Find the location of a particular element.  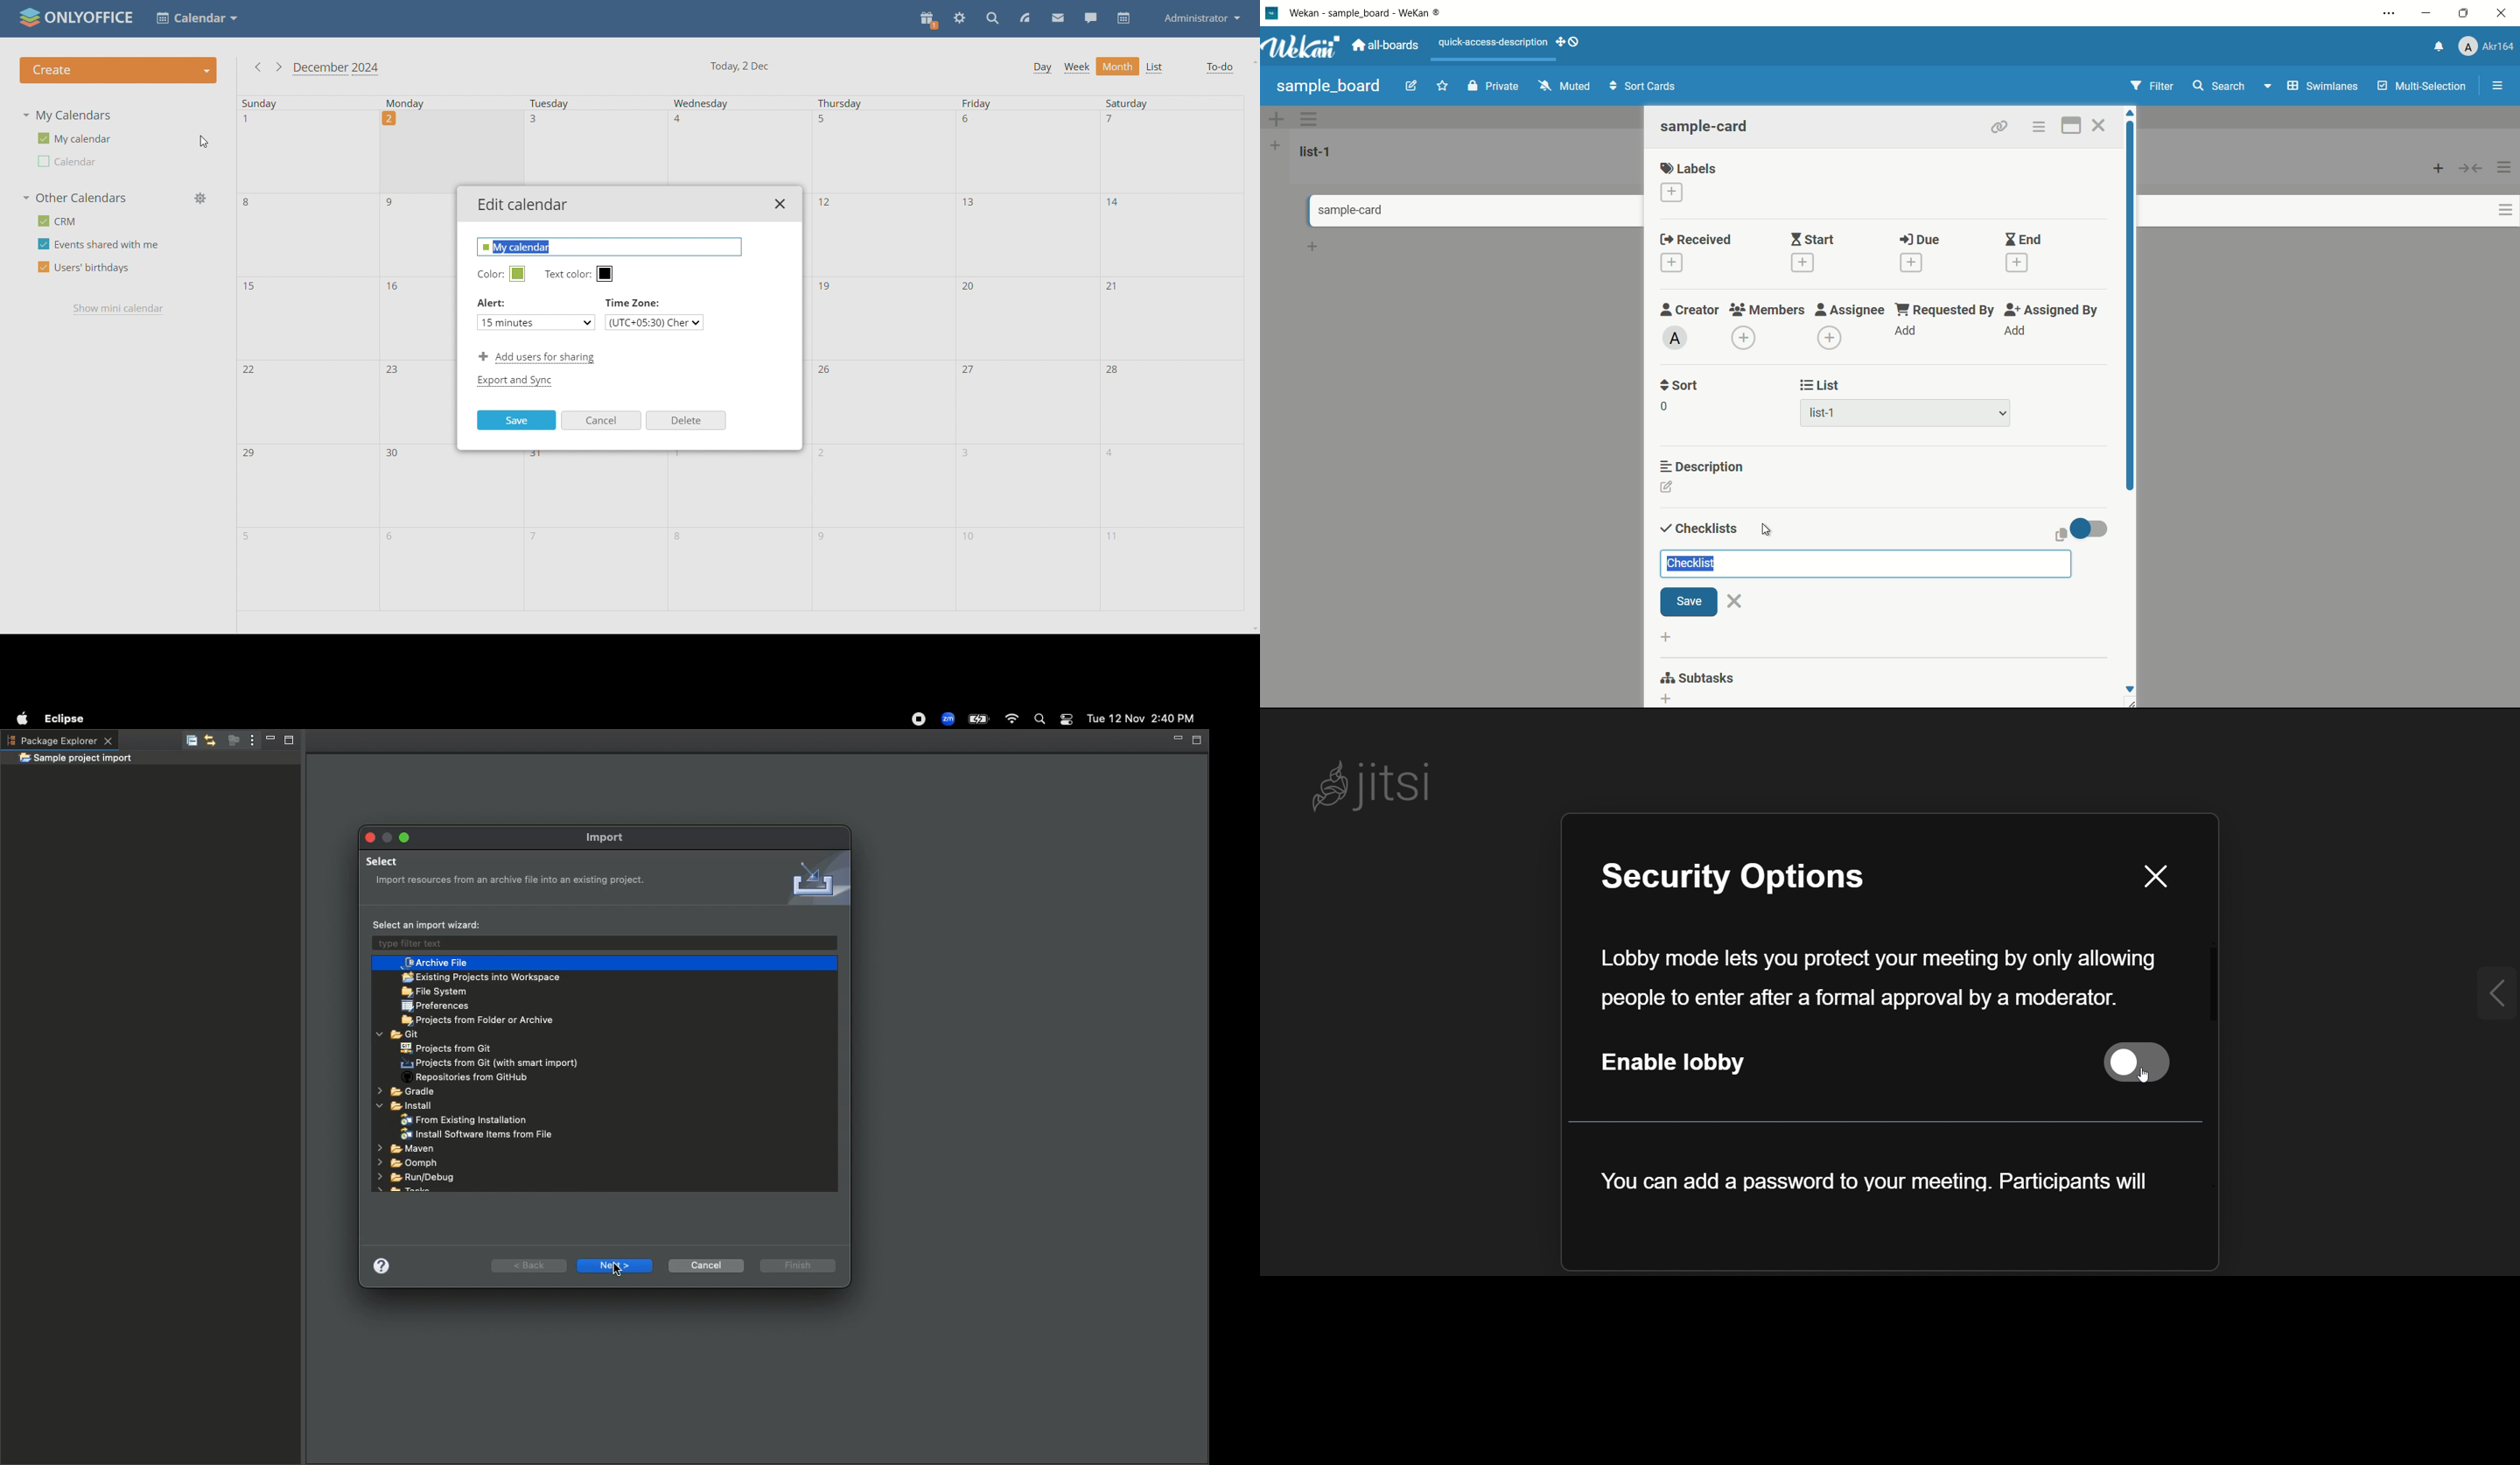

settings is located at coordinates (962, 20).